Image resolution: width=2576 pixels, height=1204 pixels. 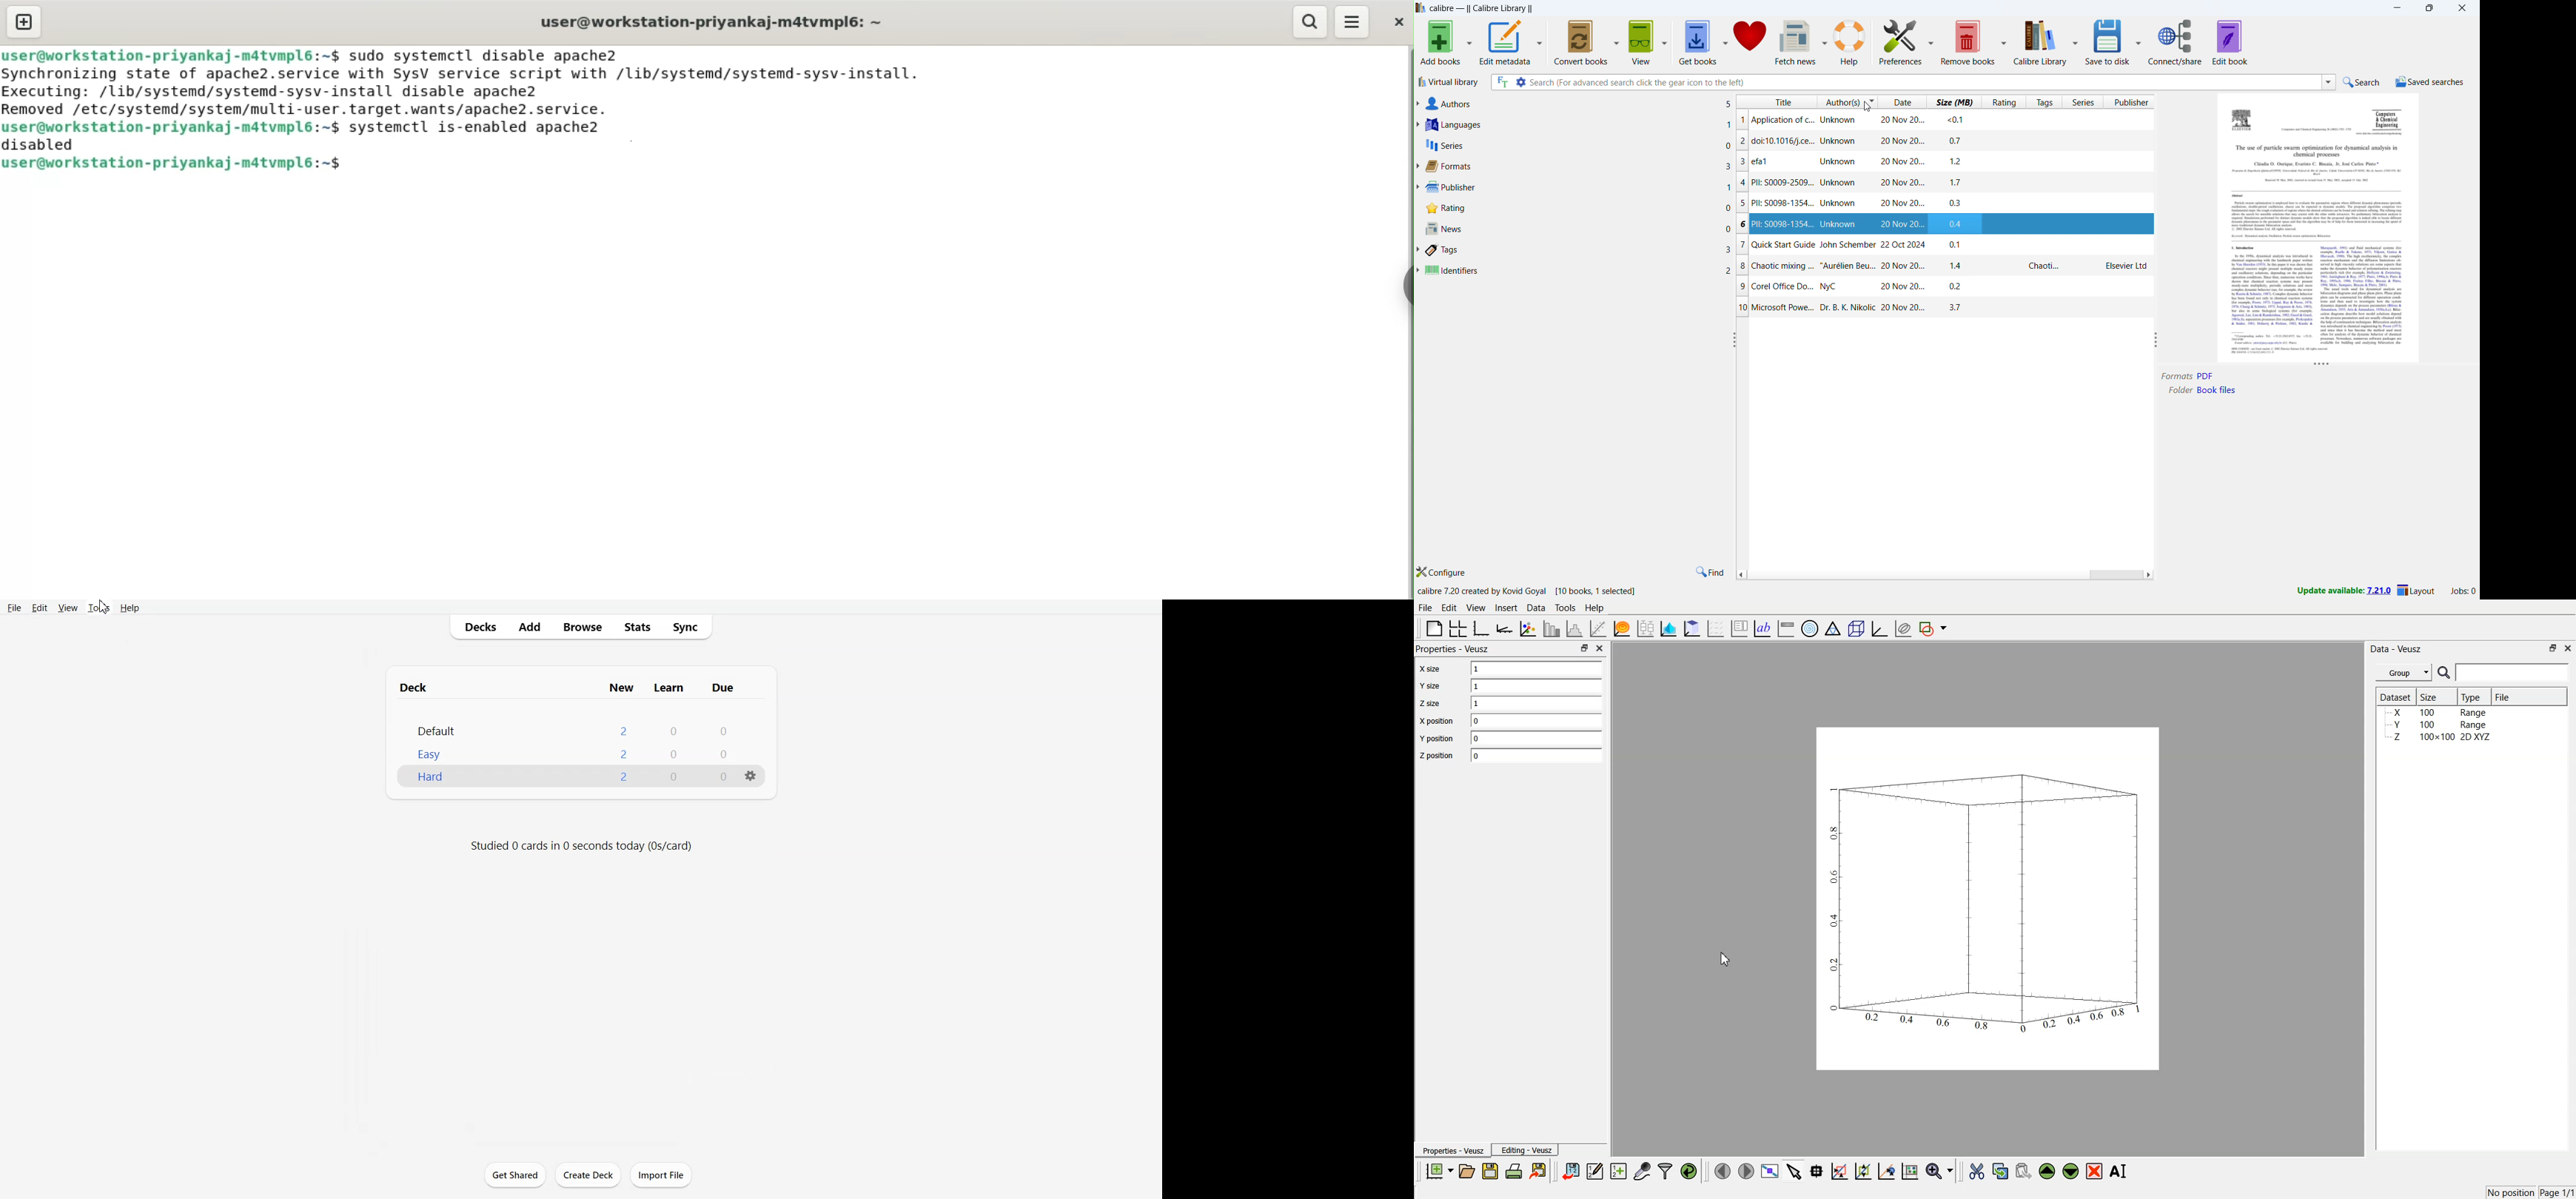 I want to click on View, so click(x=68, y=607).